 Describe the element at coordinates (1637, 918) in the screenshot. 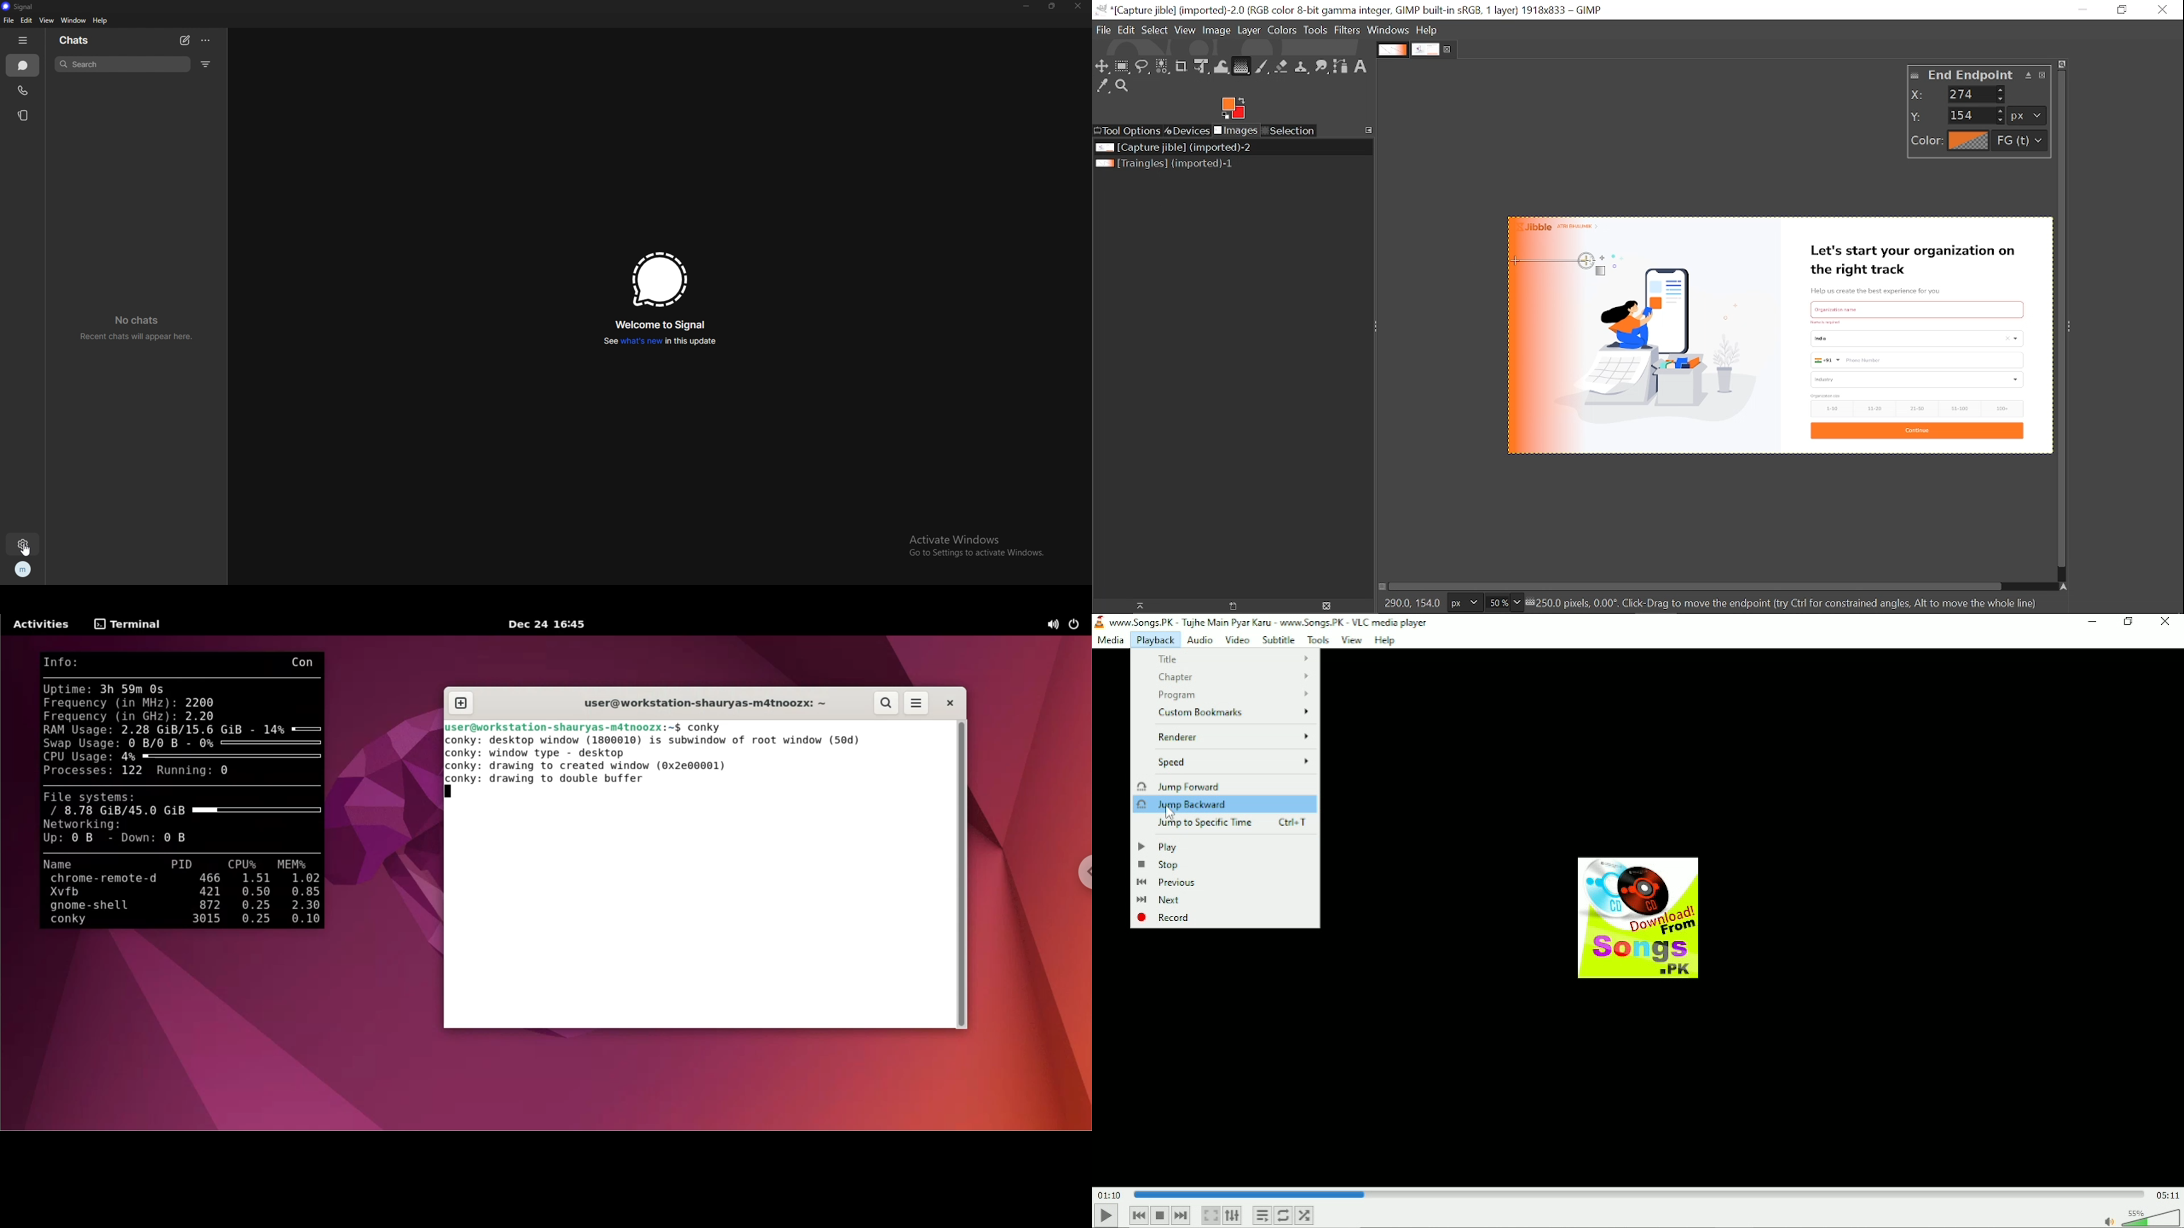

I see `Audio track` at that location.